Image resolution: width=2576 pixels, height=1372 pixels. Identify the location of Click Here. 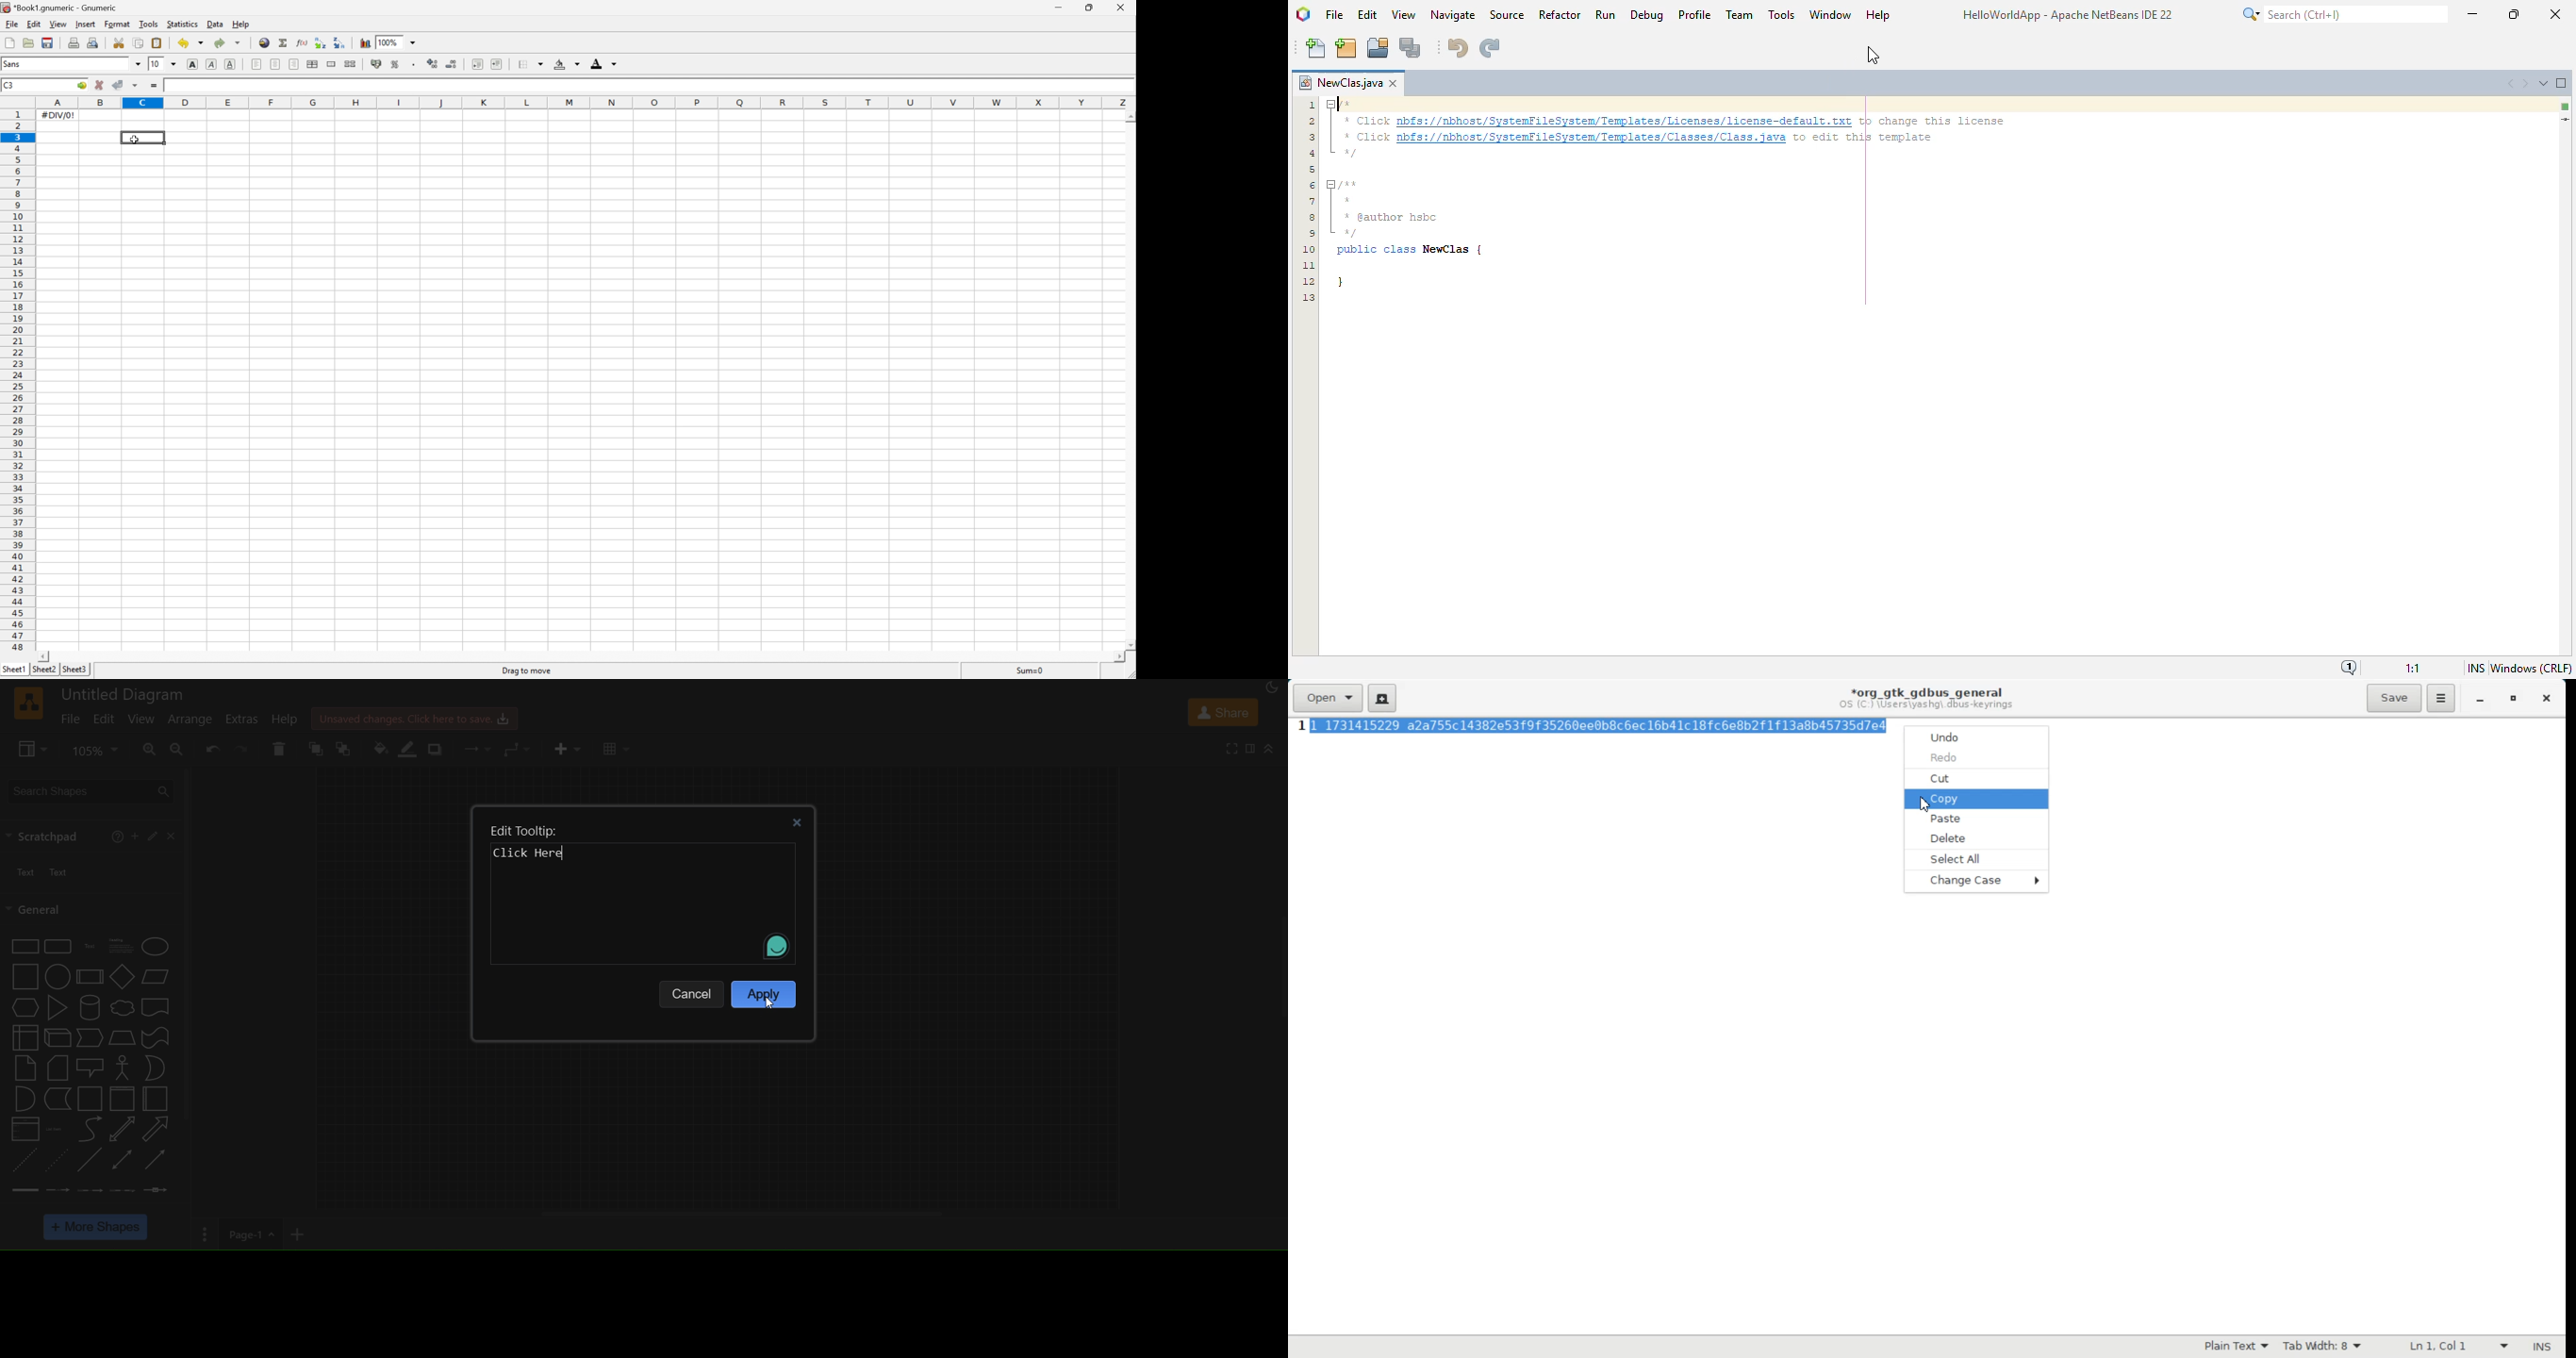
(533, 852).